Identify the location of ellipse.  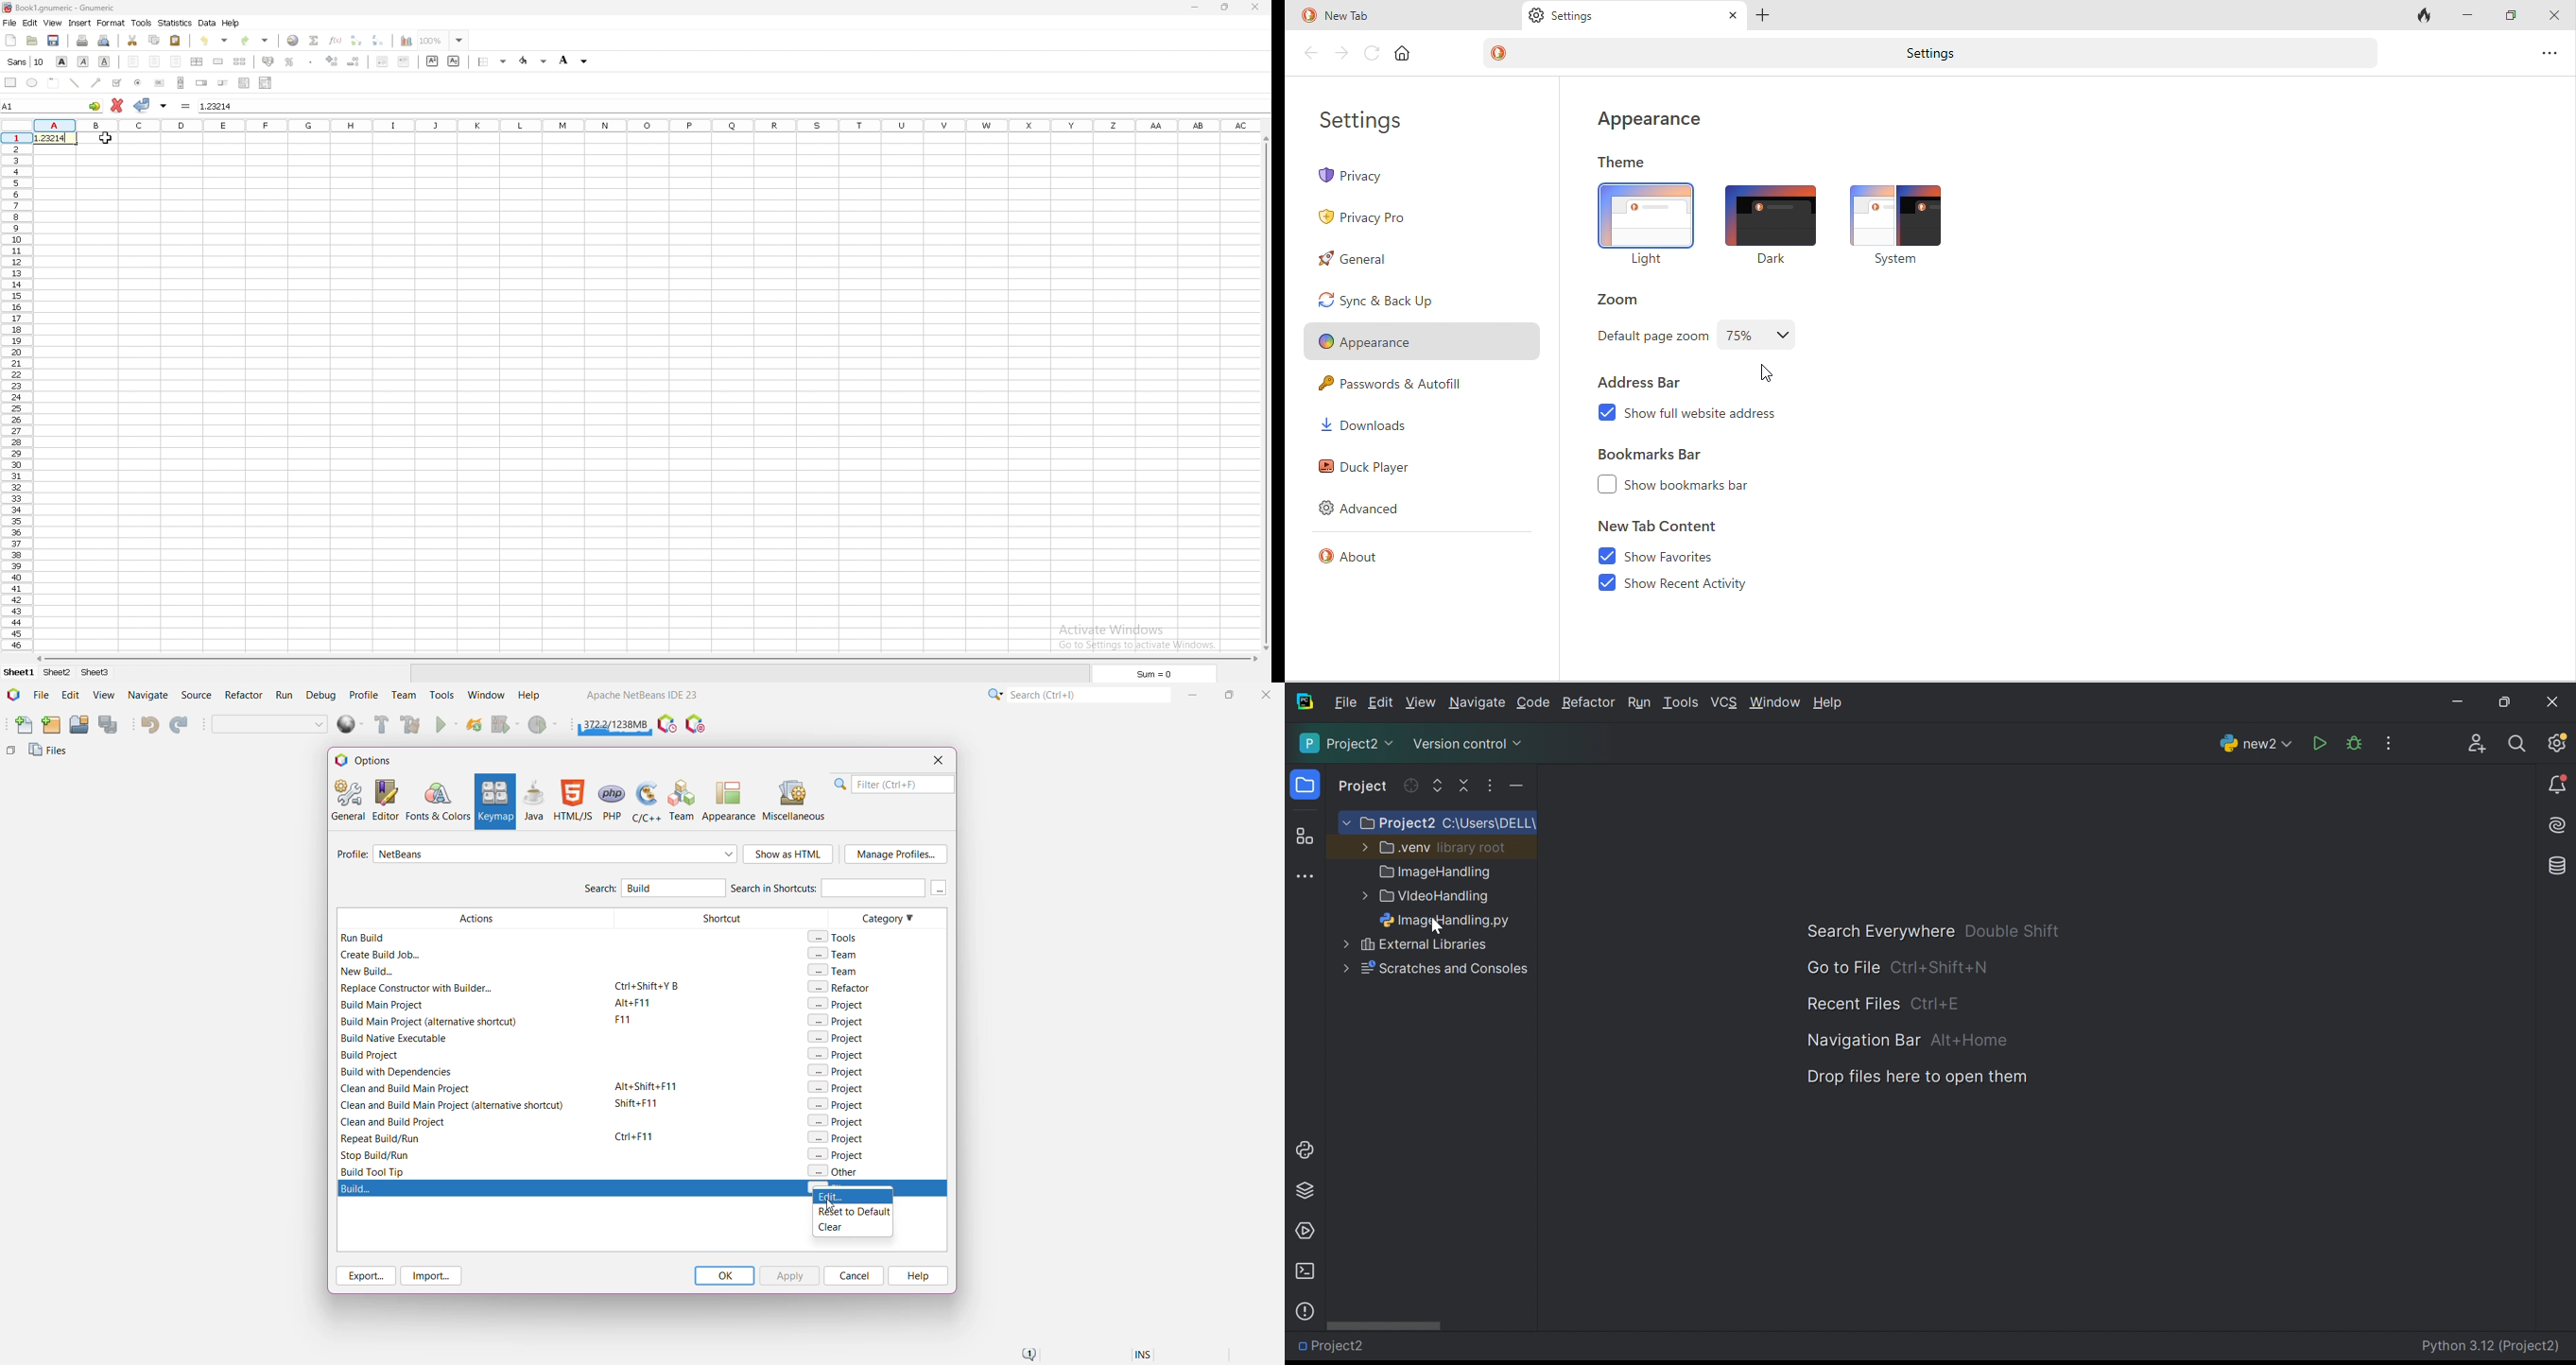
(32, 83).